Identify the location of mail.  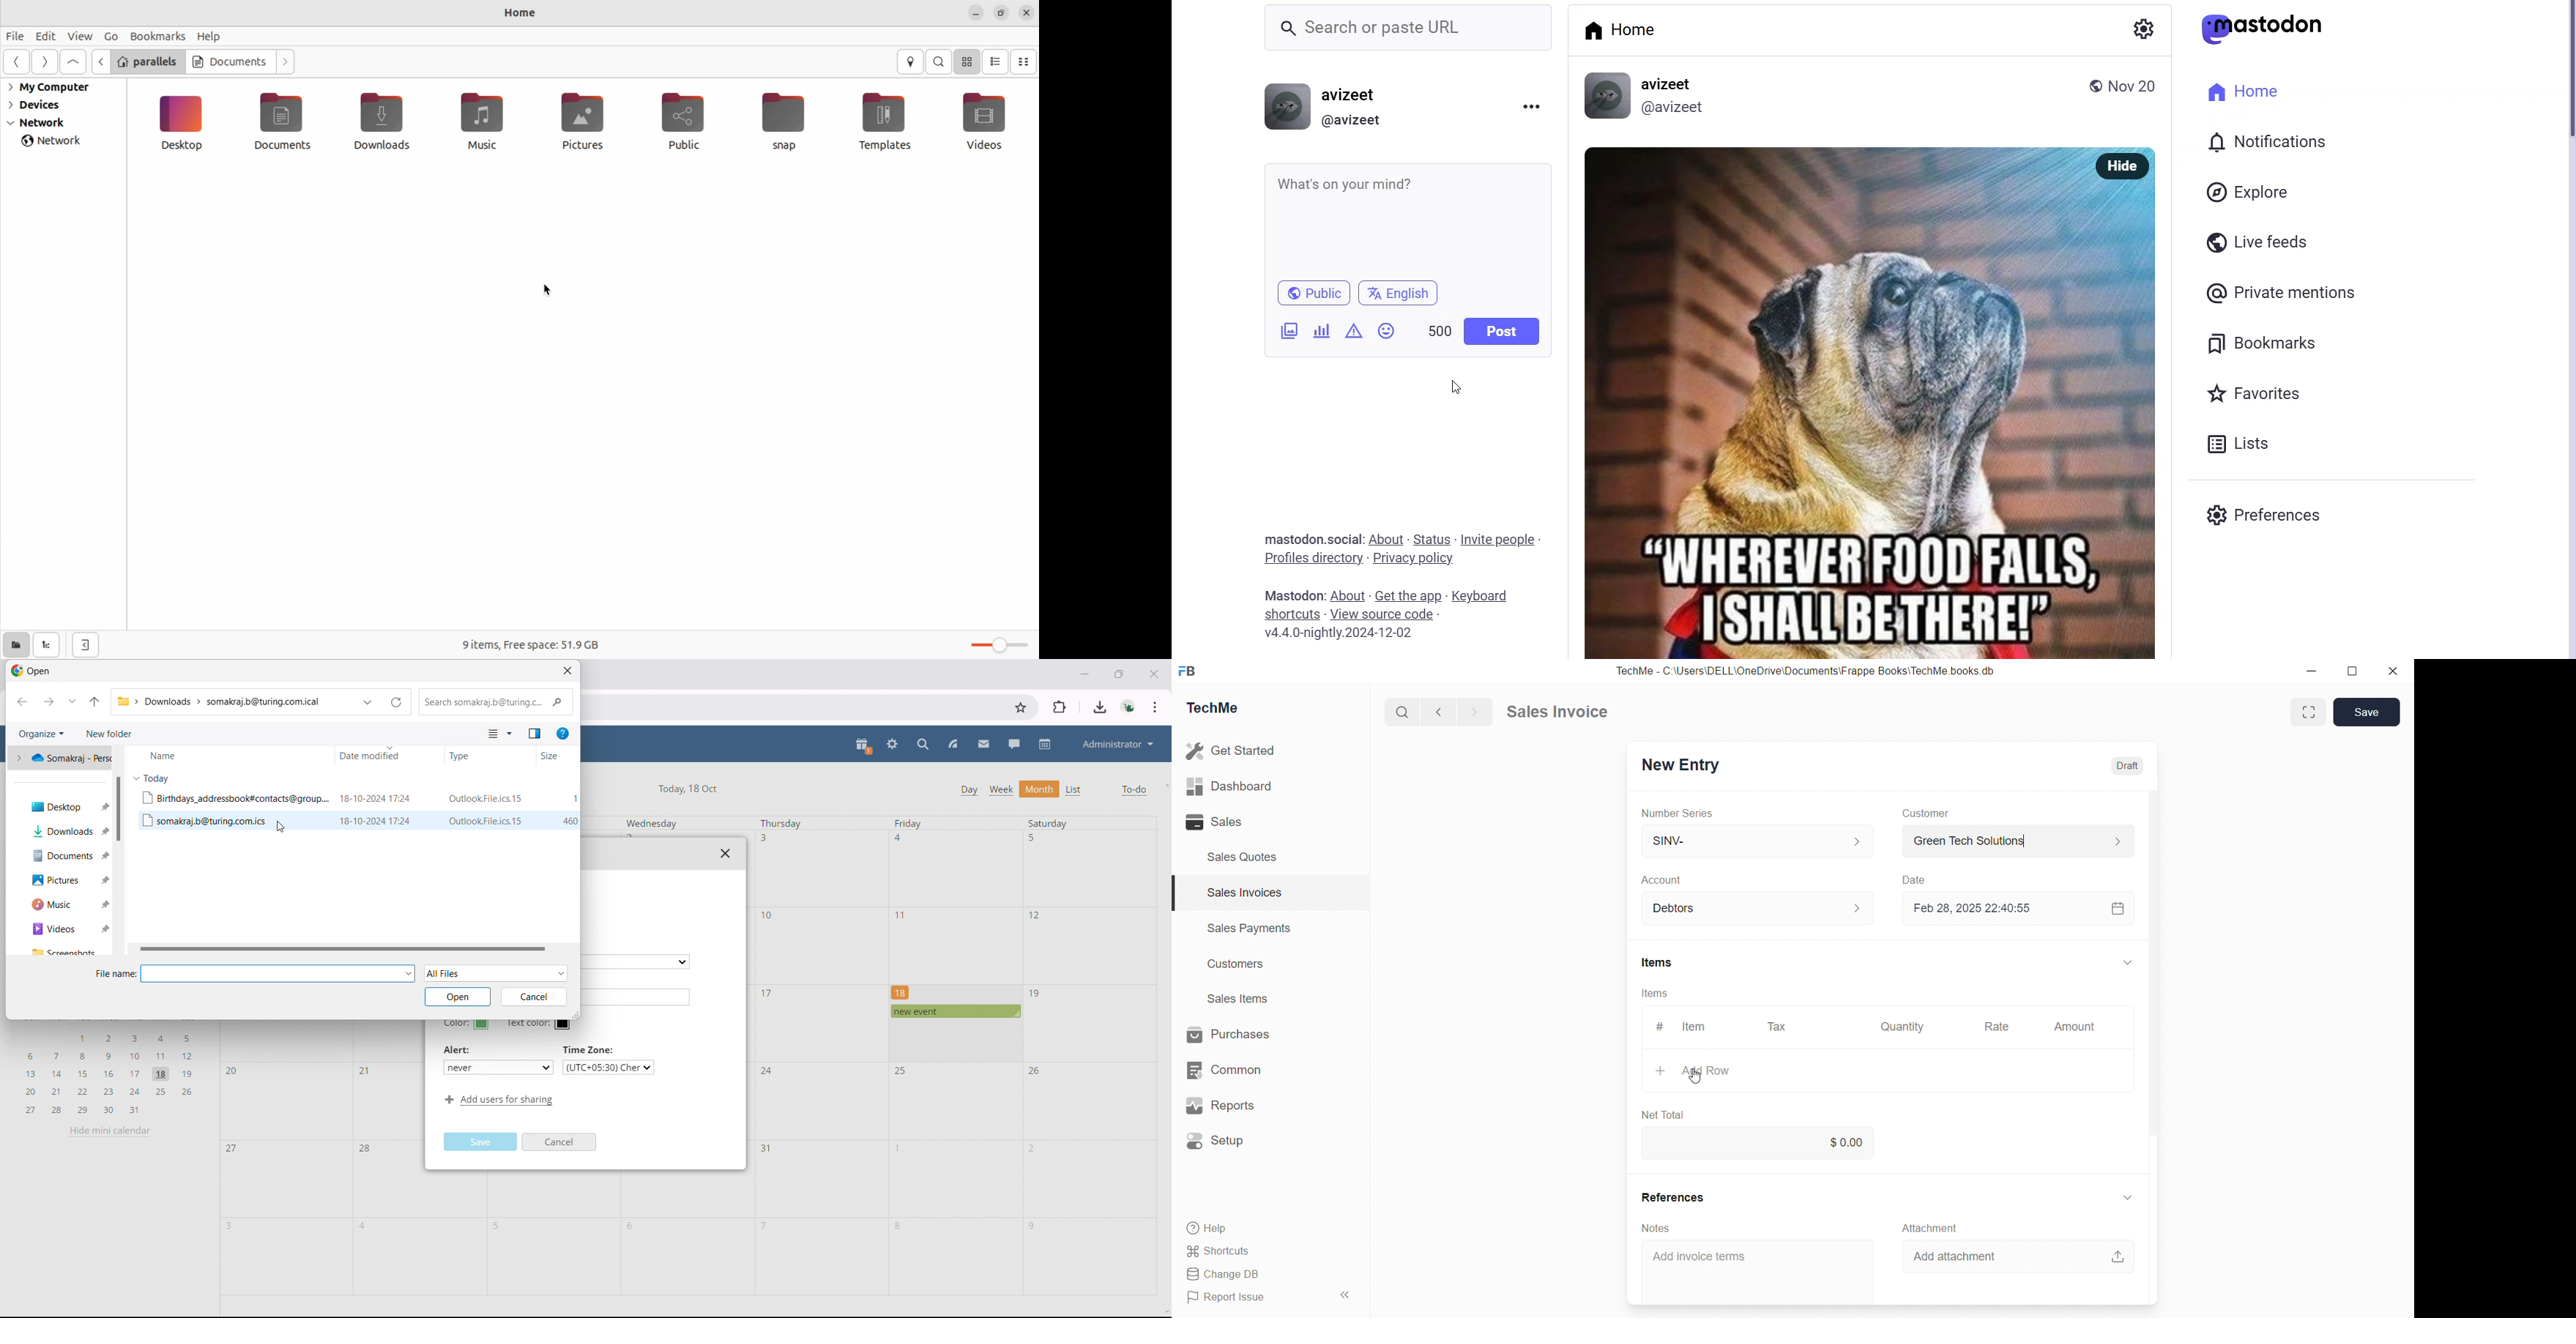
(984, 744).